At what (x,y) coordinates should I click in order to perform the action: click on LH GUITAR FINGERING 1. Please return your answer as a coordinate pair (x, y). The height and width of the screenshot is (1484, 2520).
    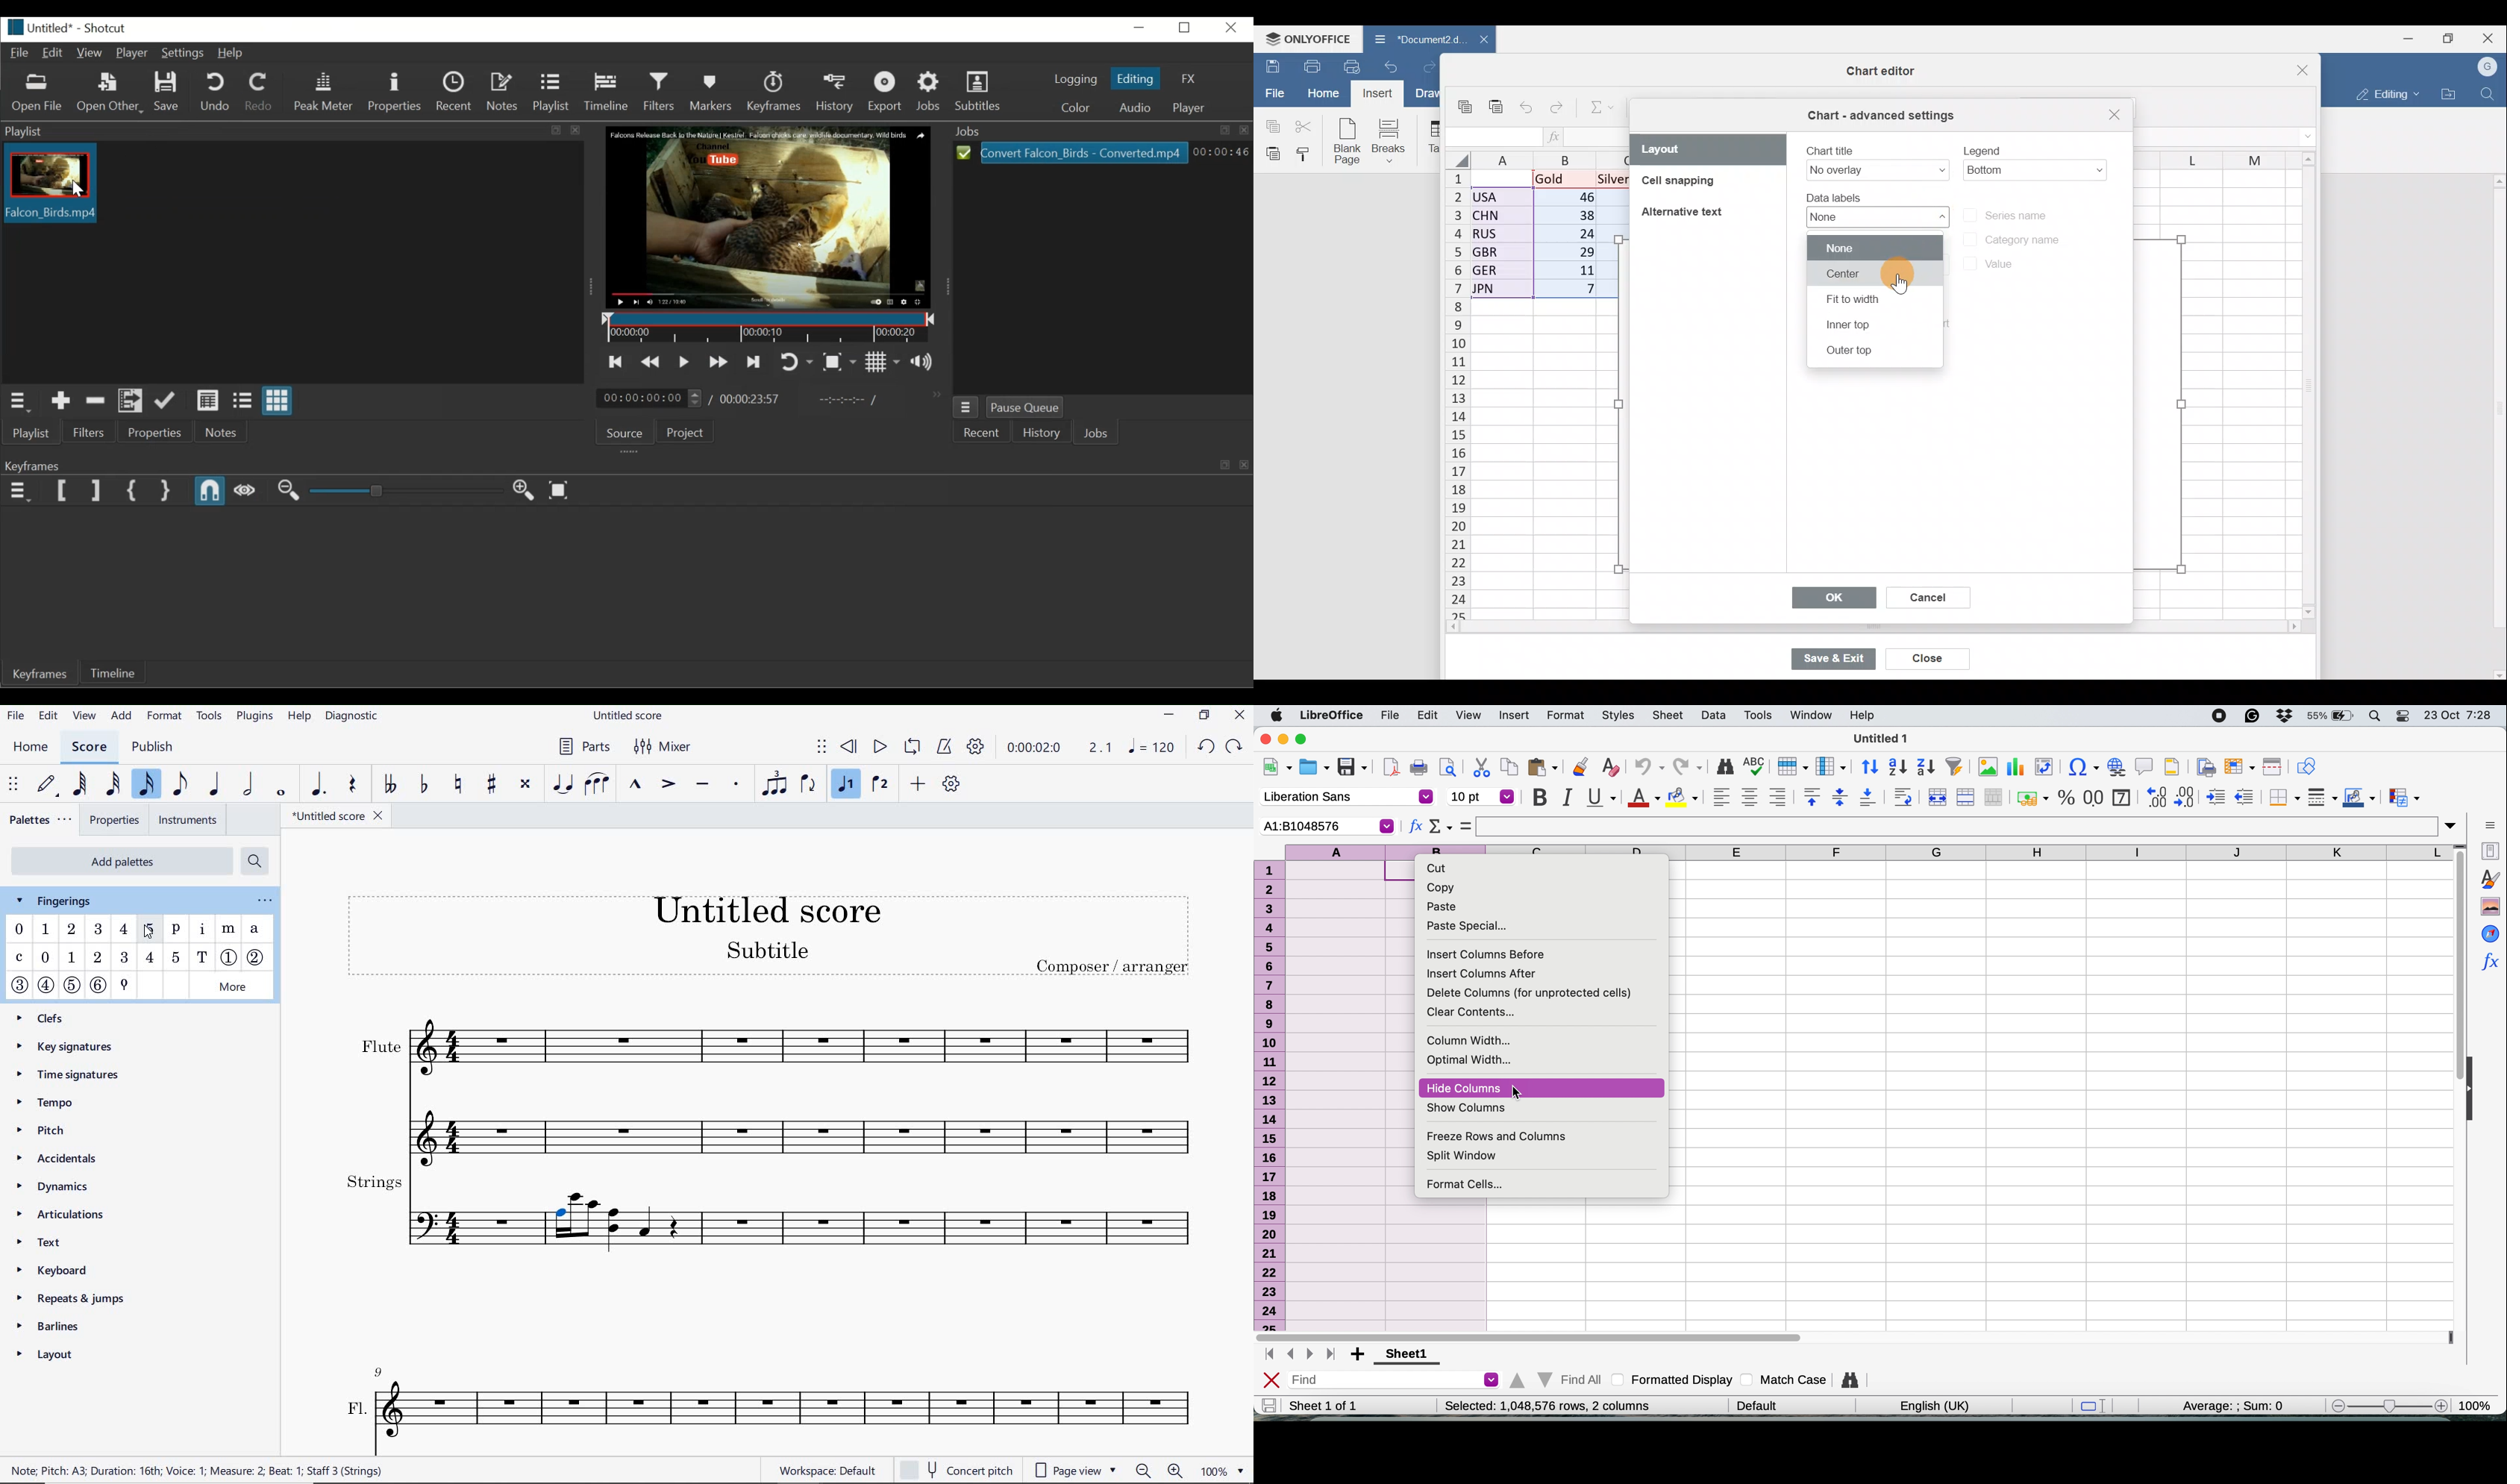
    Looking at the image, I should click on (71, 957).